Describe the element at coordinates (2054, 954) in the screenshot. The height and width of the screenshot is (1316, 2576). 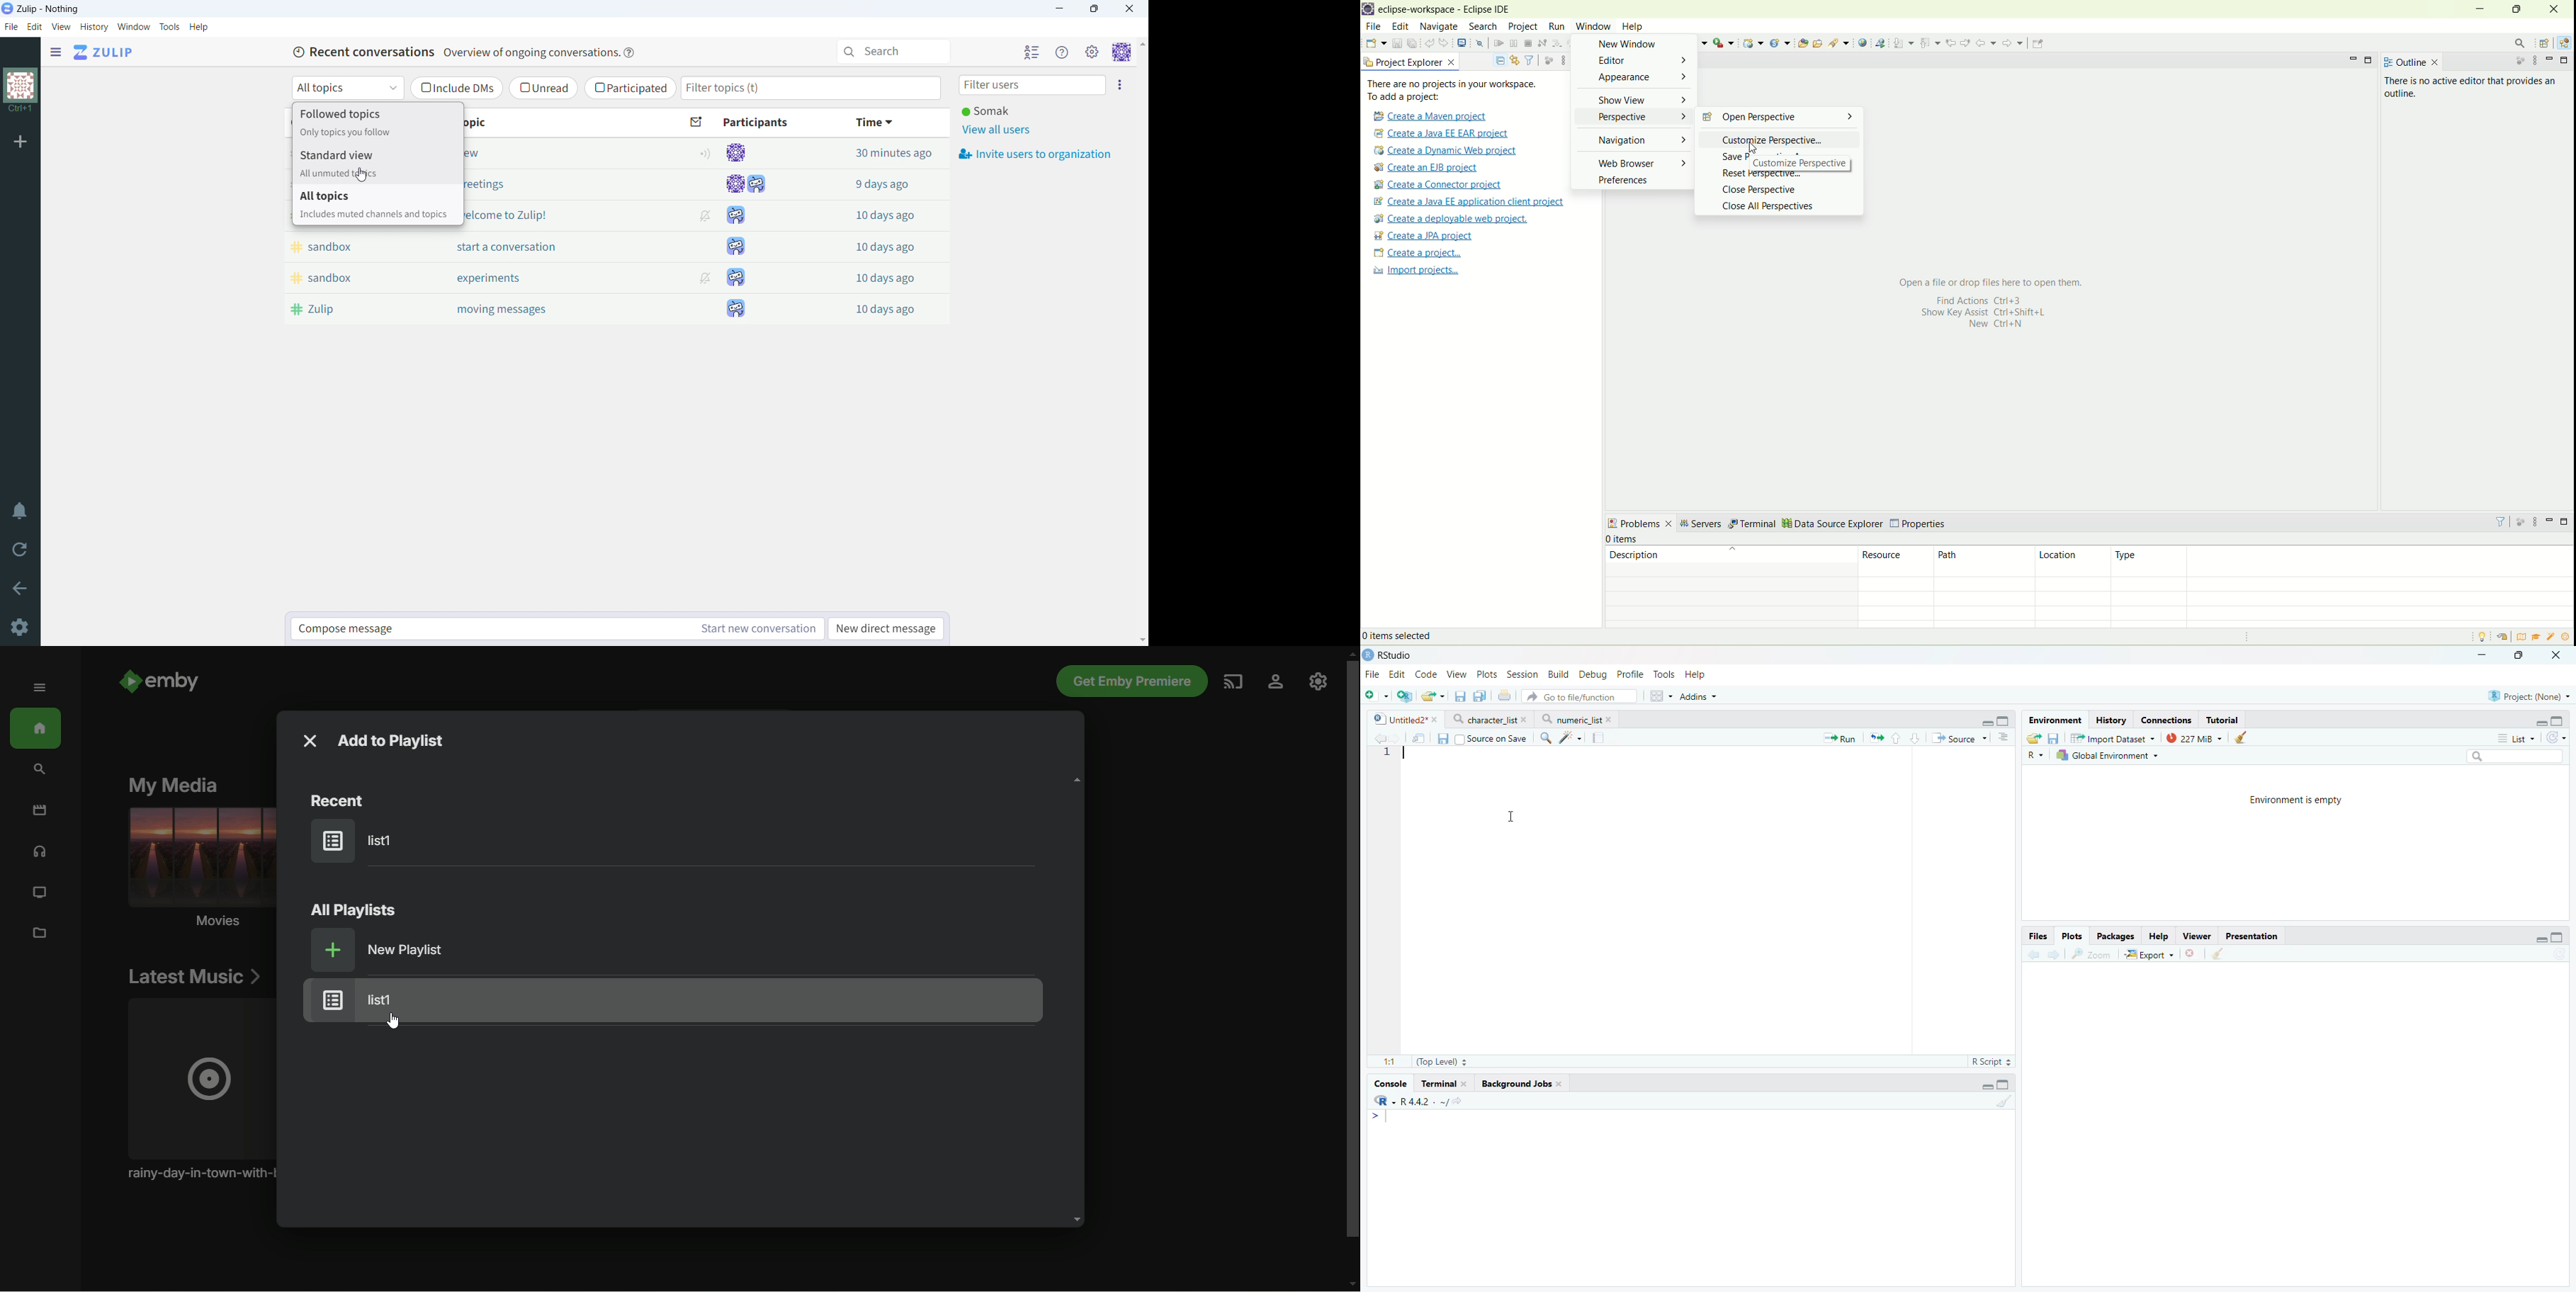
I see `Go to next plot` at that location.